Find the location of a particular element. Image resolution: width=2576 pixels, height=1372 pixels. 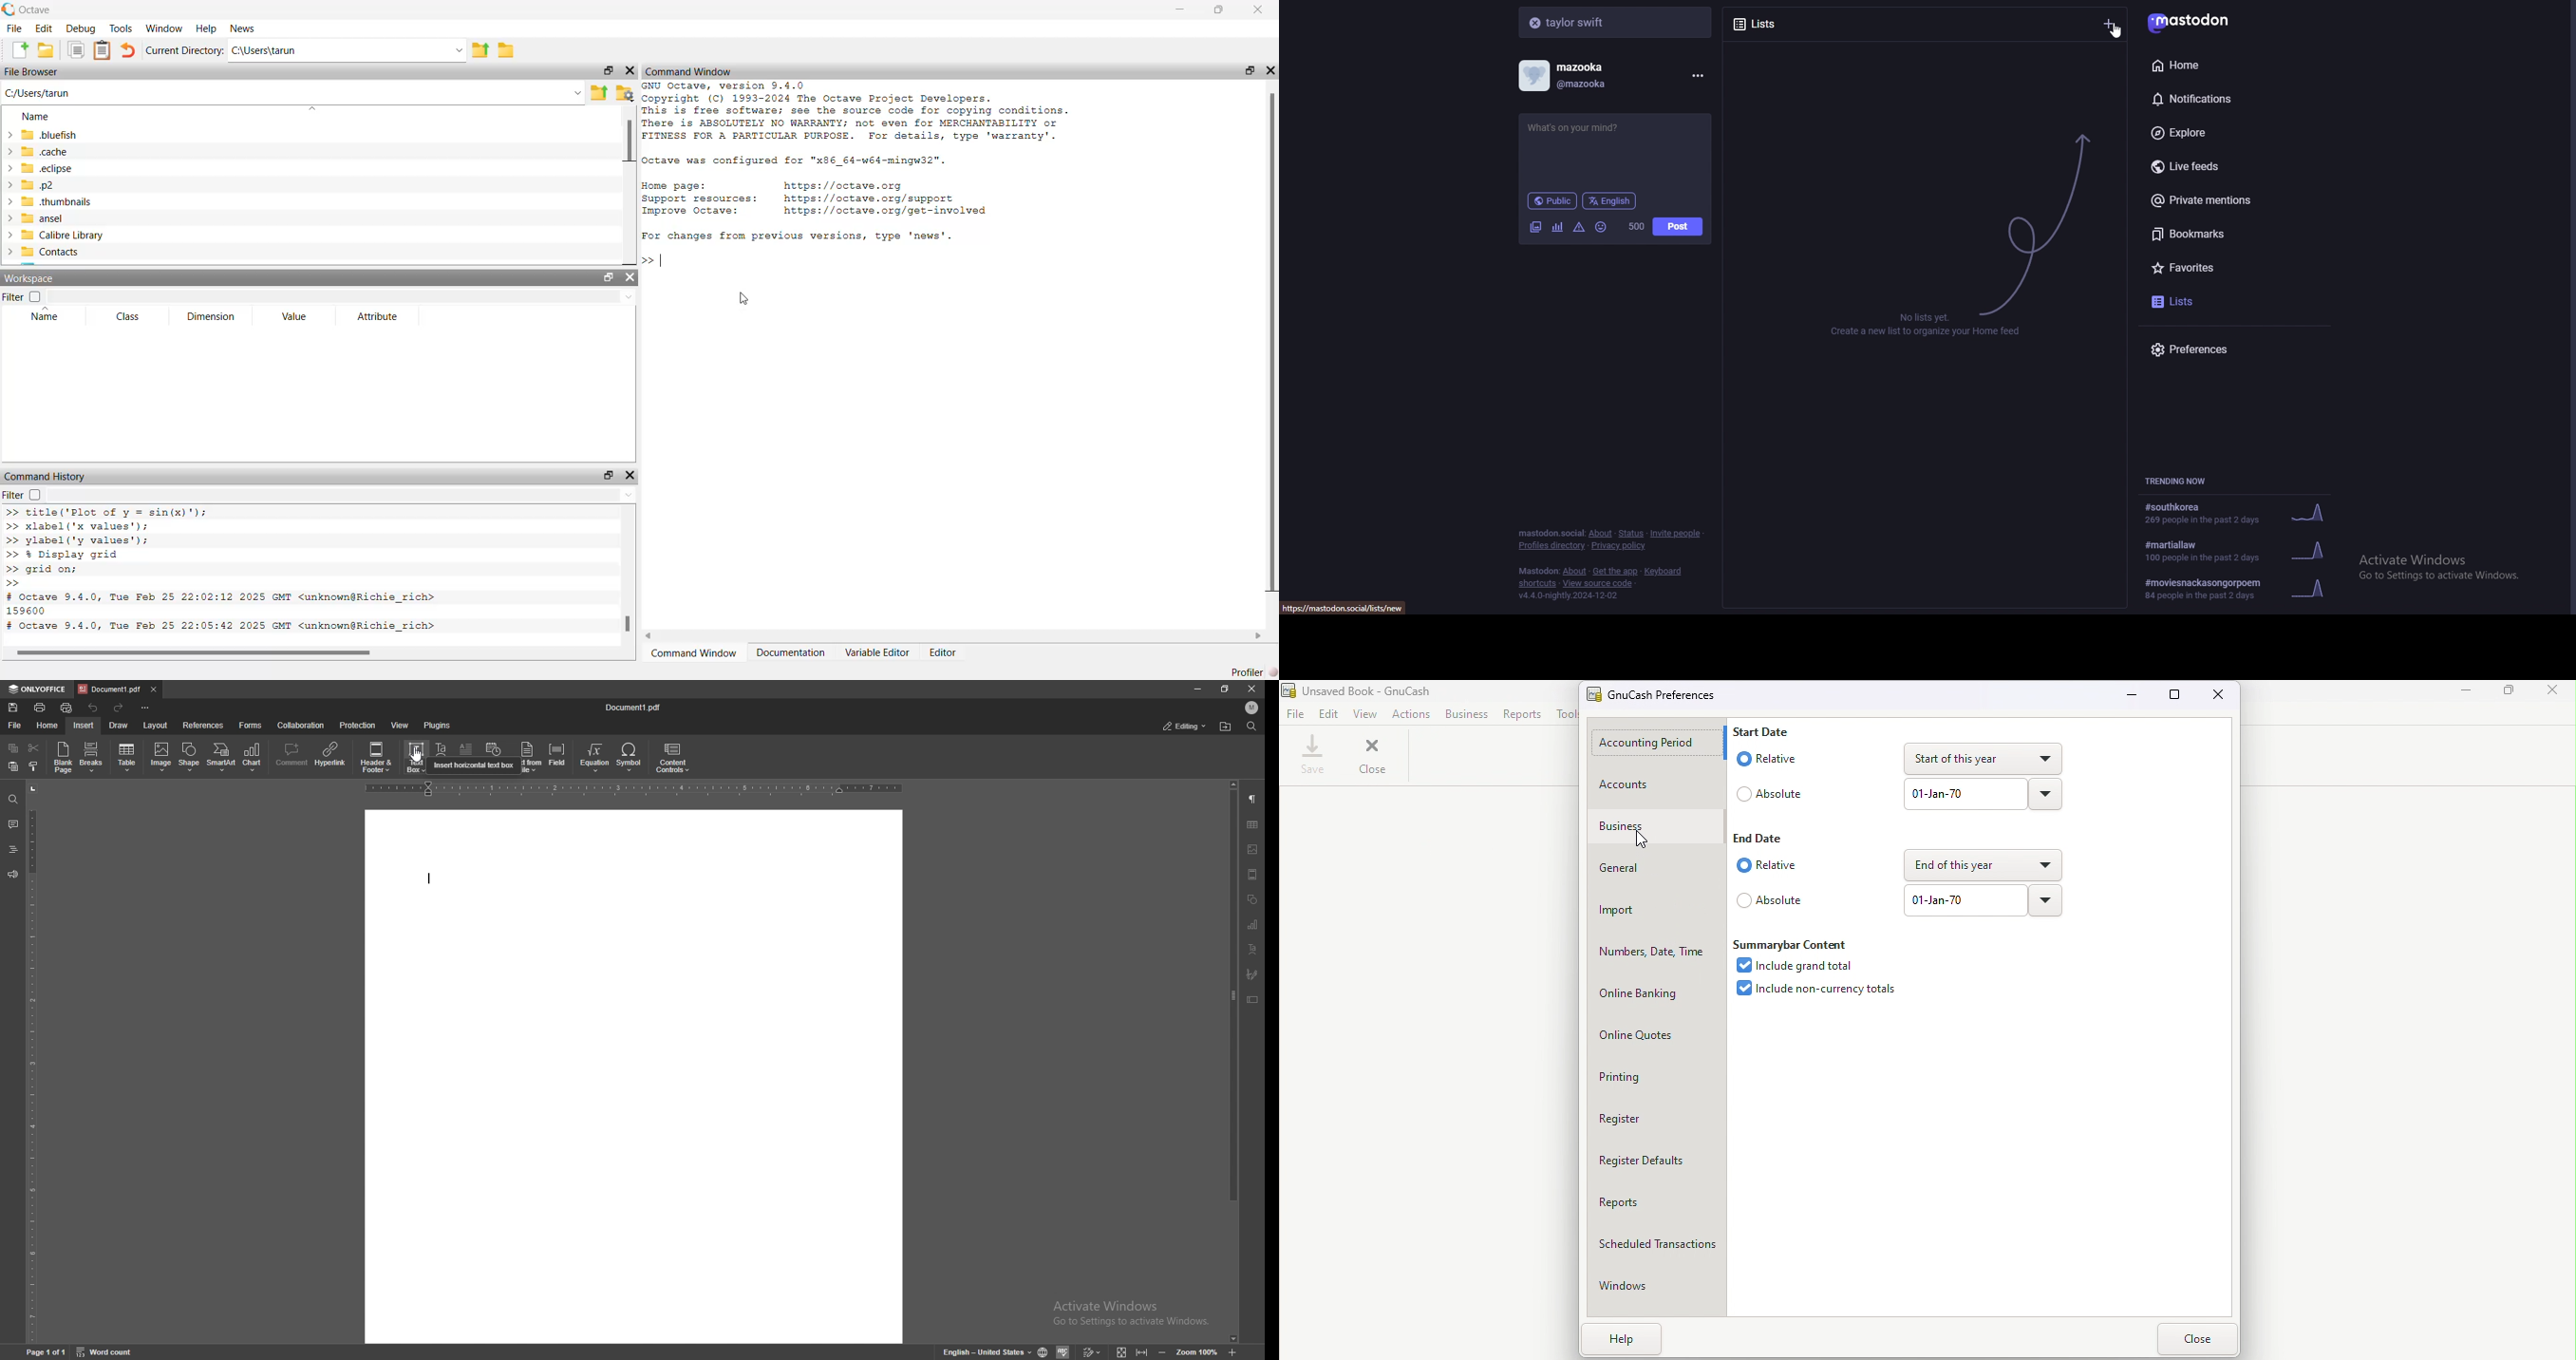

favourites is located at coordinates (2223, 266).